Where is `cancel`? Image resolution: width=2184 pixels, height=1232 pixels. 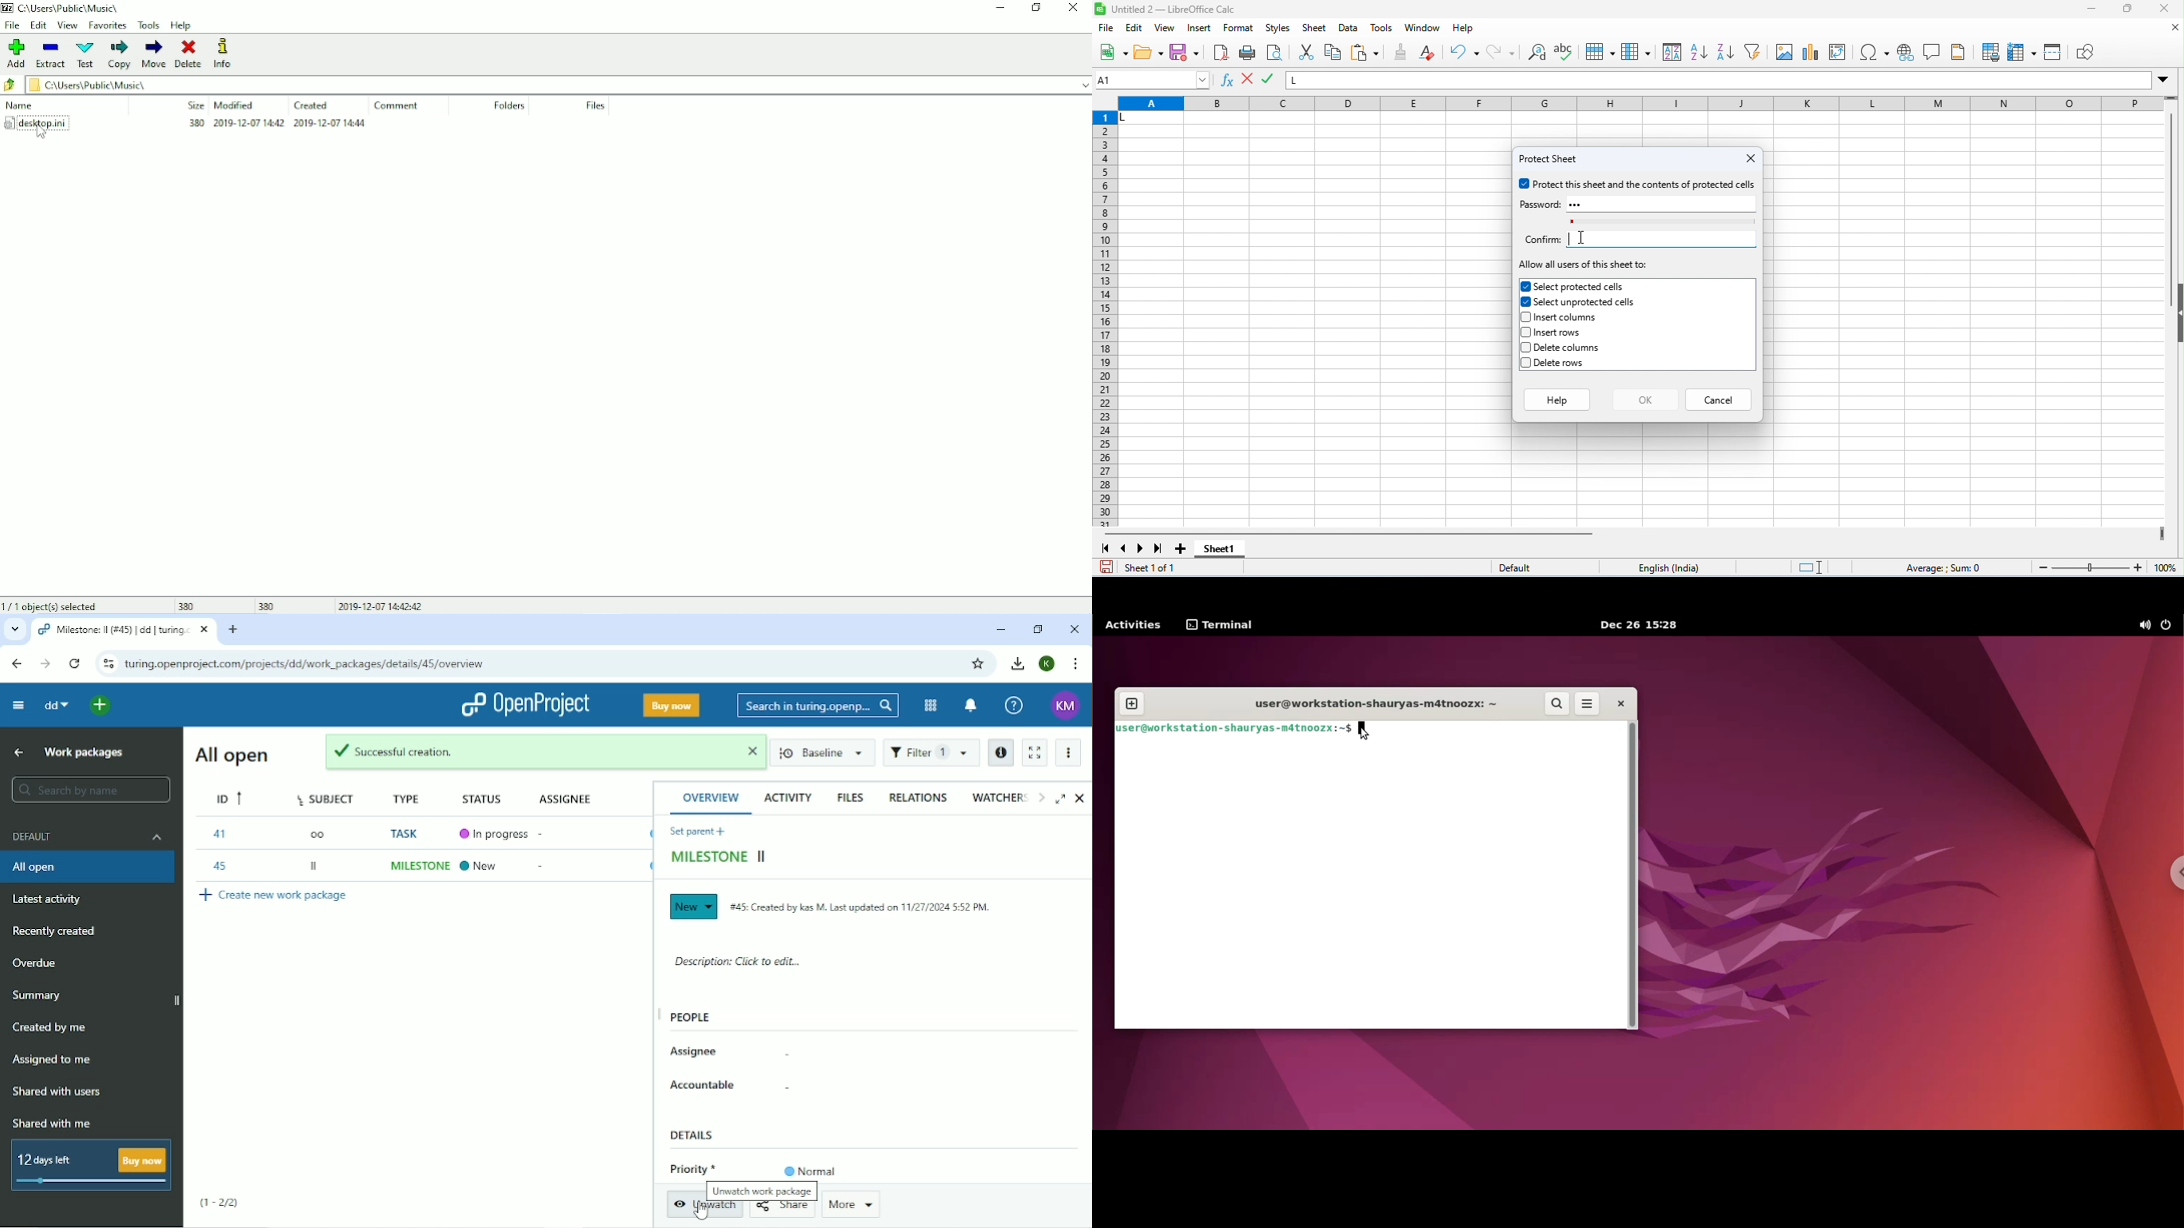 cancel is located at coordinates (1720, 398).